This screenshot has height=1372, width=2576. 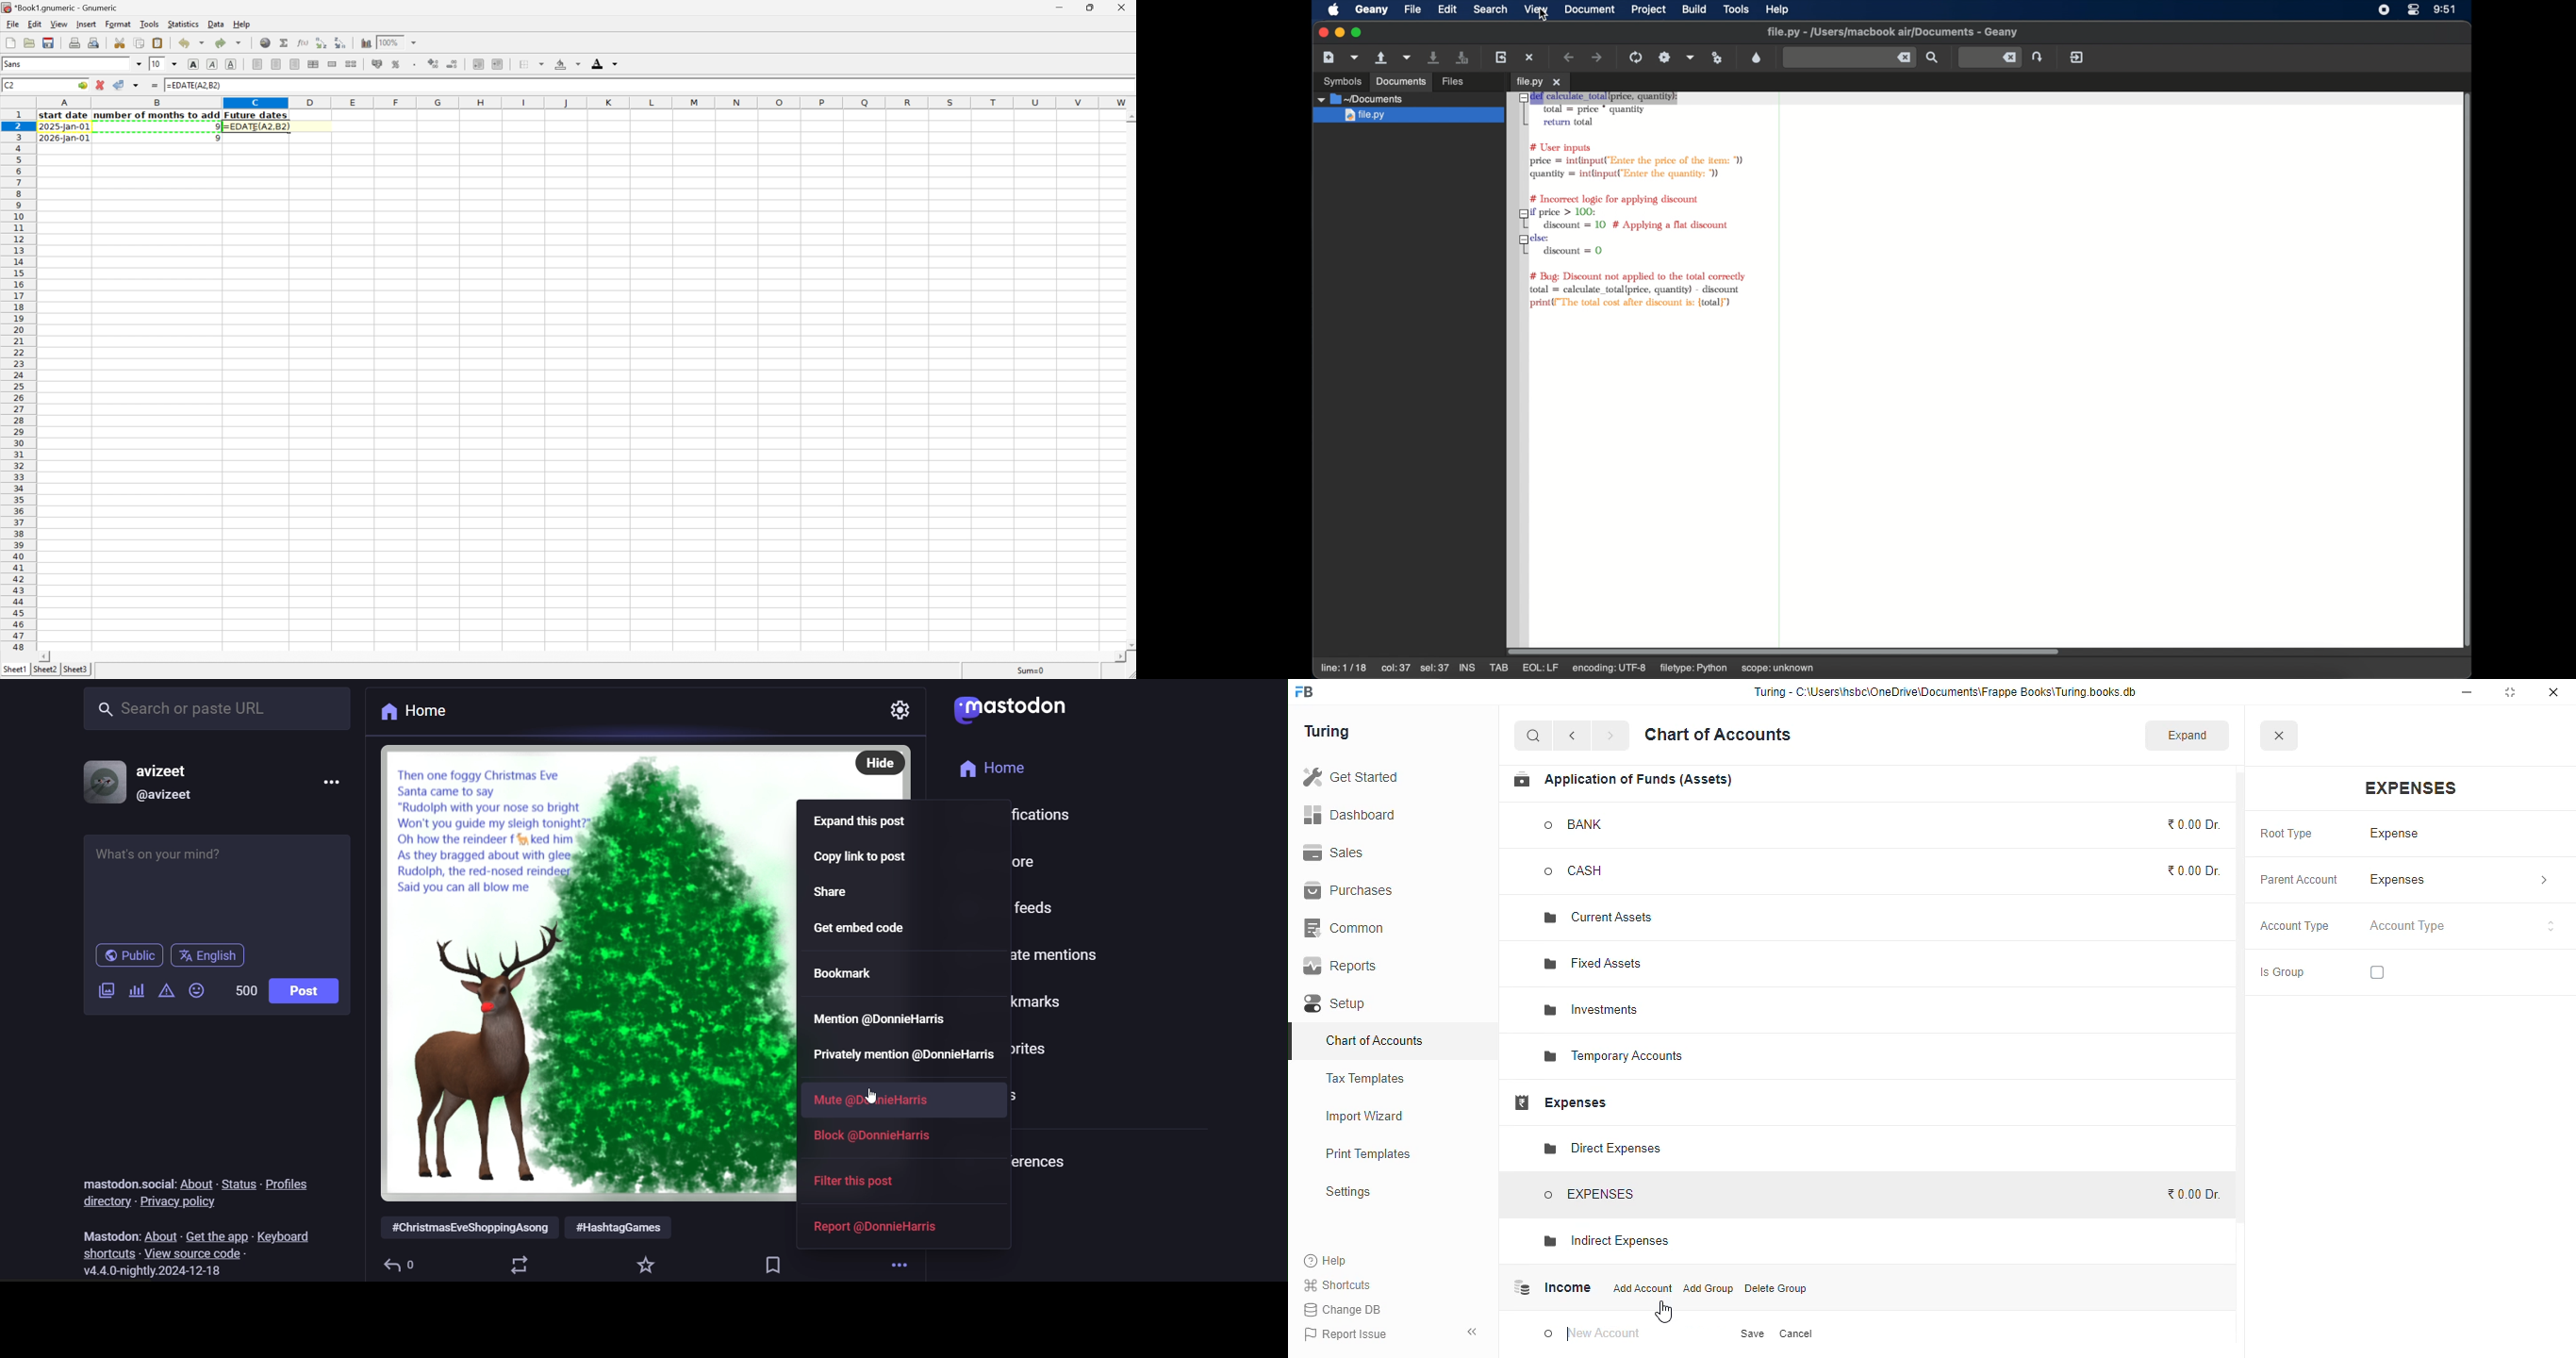 I want to click on chart of accounts, so click(x=1718, y=735).